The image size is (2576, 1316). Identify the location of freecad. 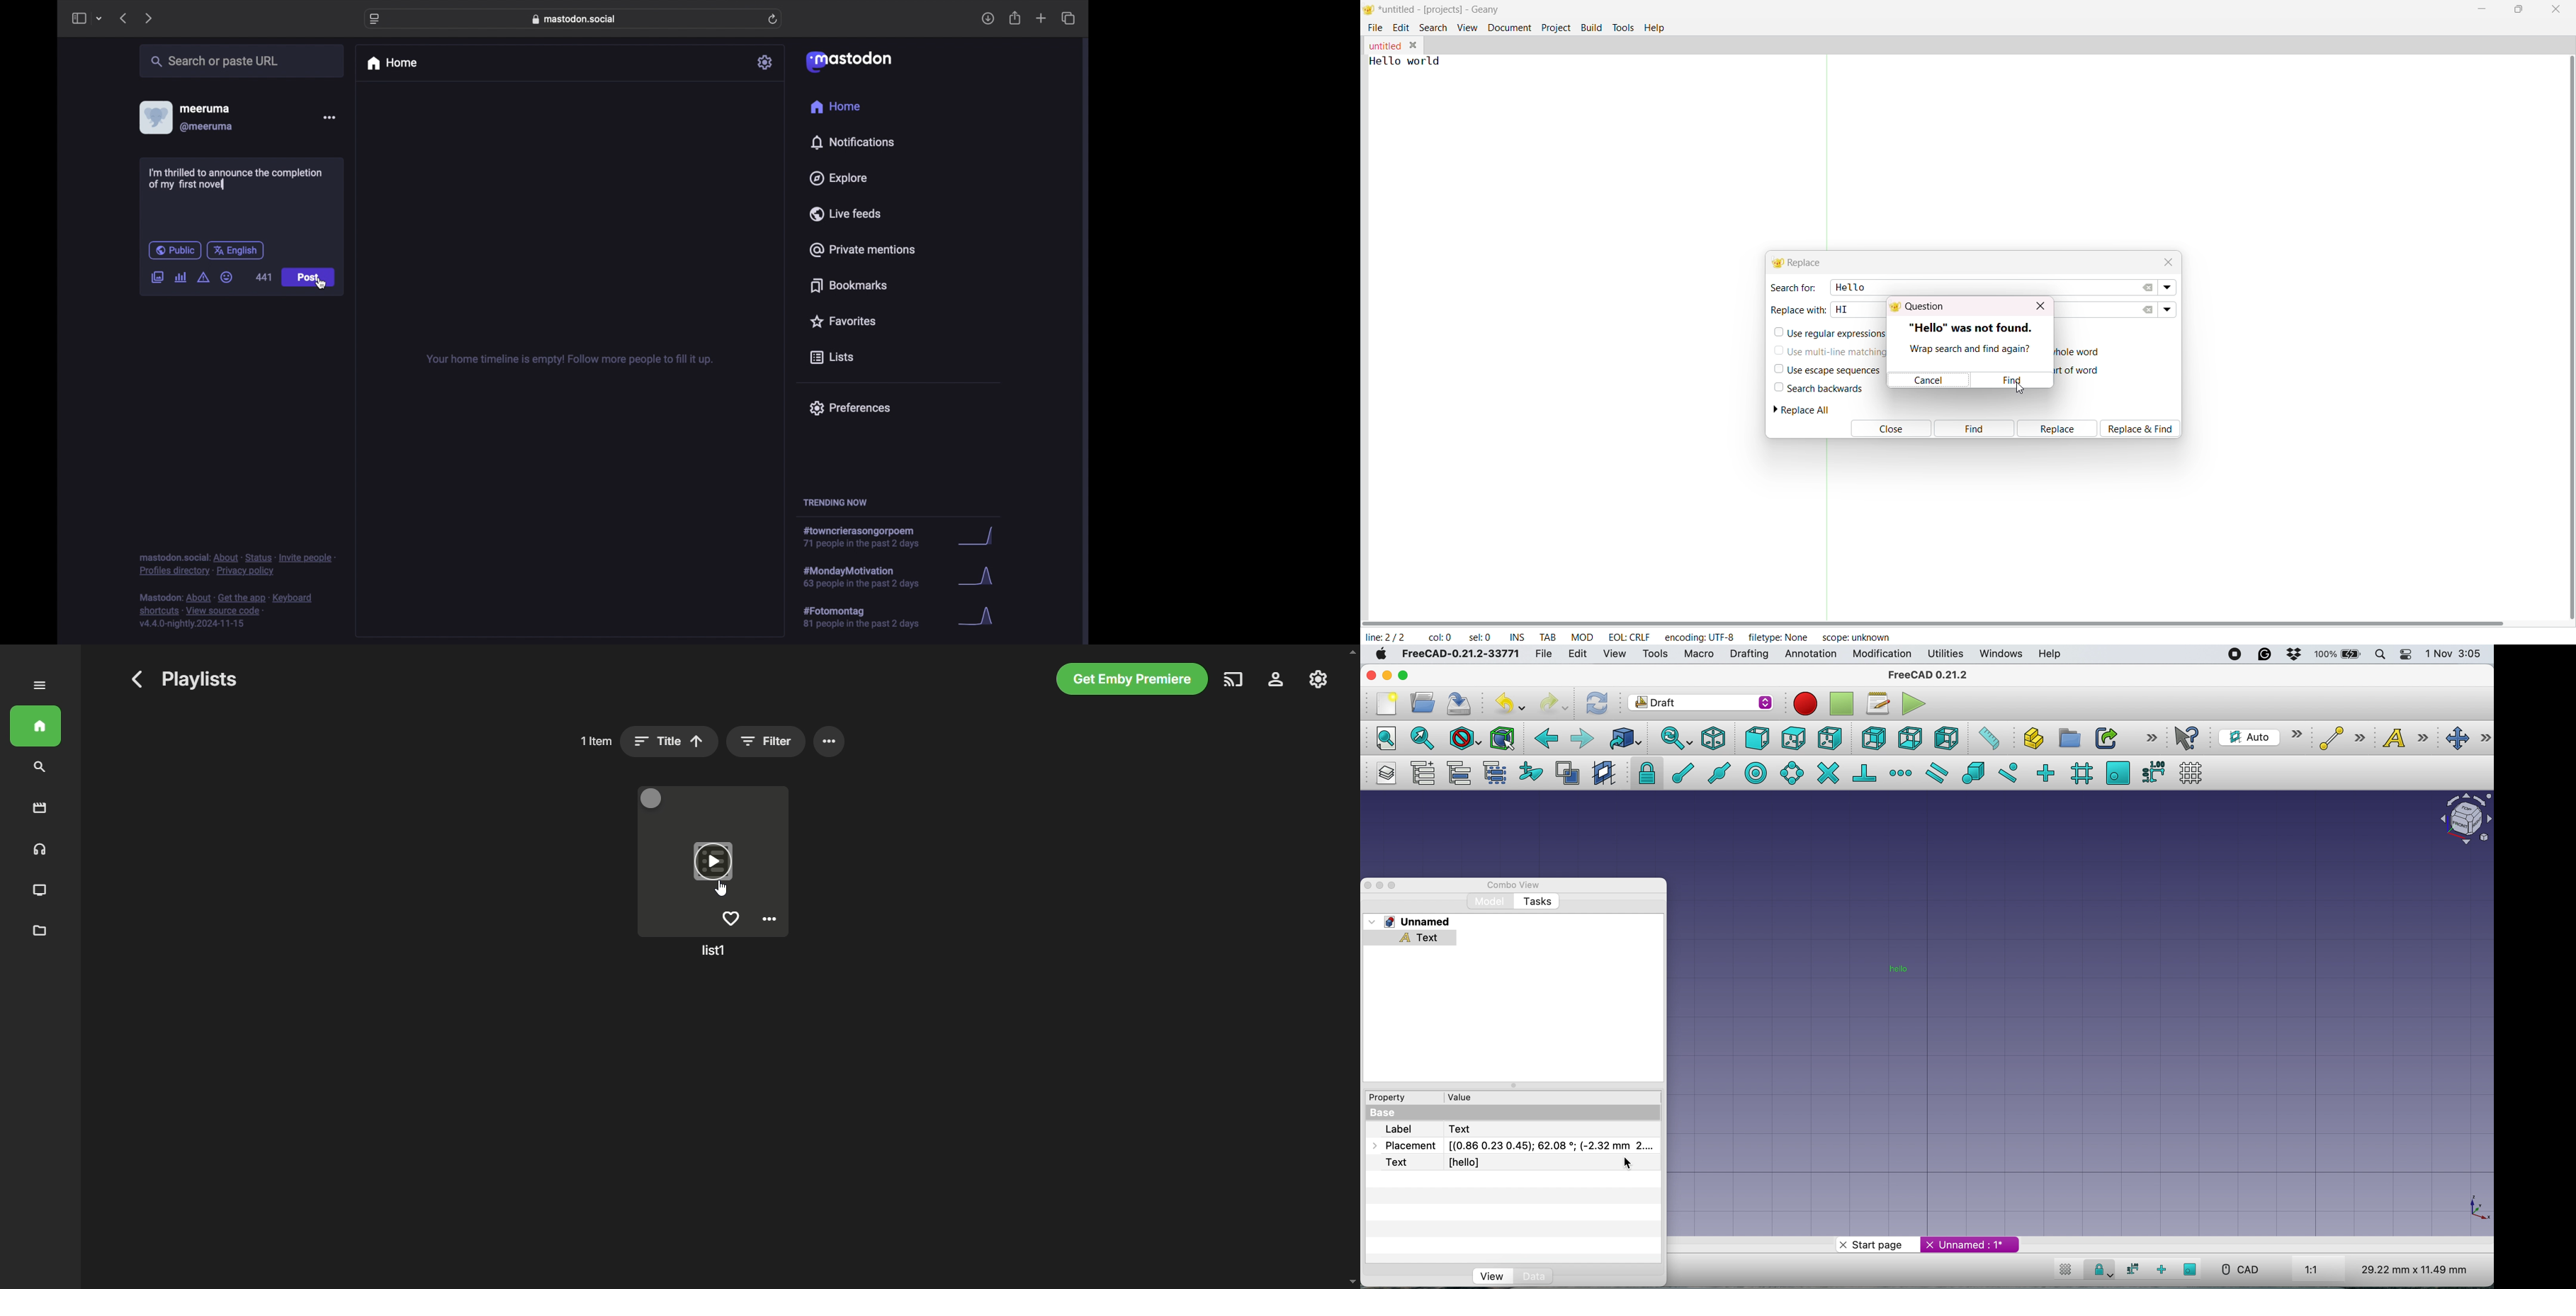
(1458, 655).